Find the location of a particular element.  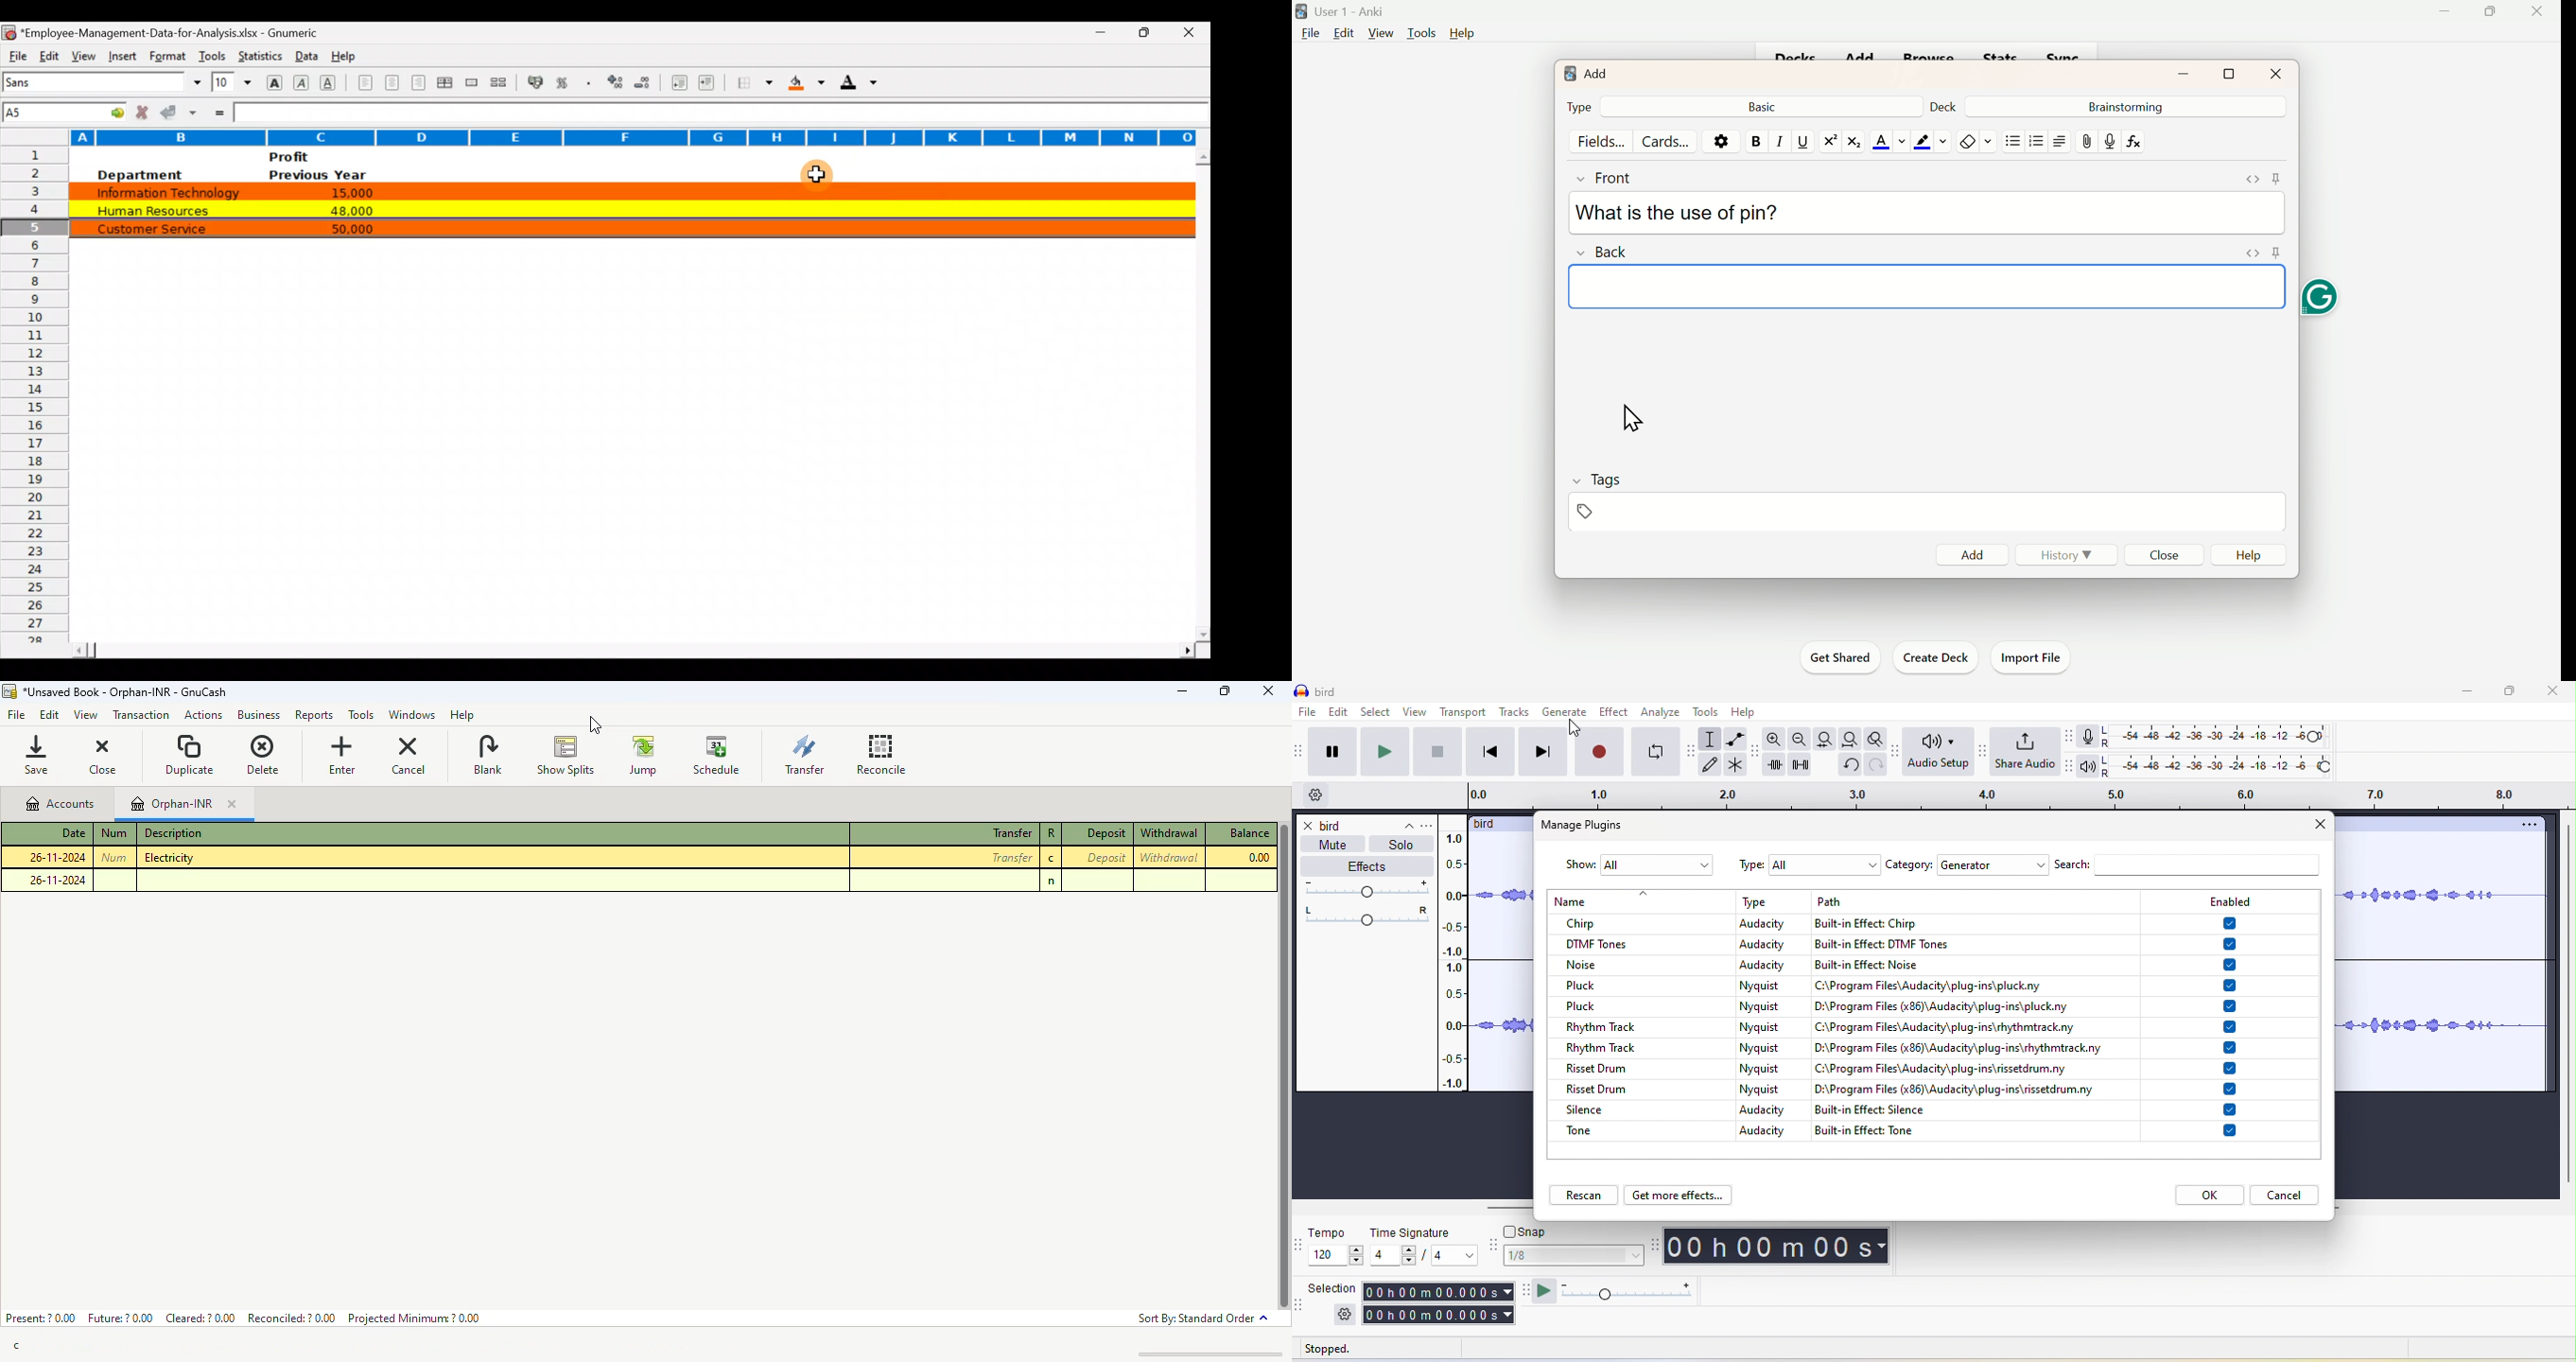

 is located at coordinates (2084, 140).